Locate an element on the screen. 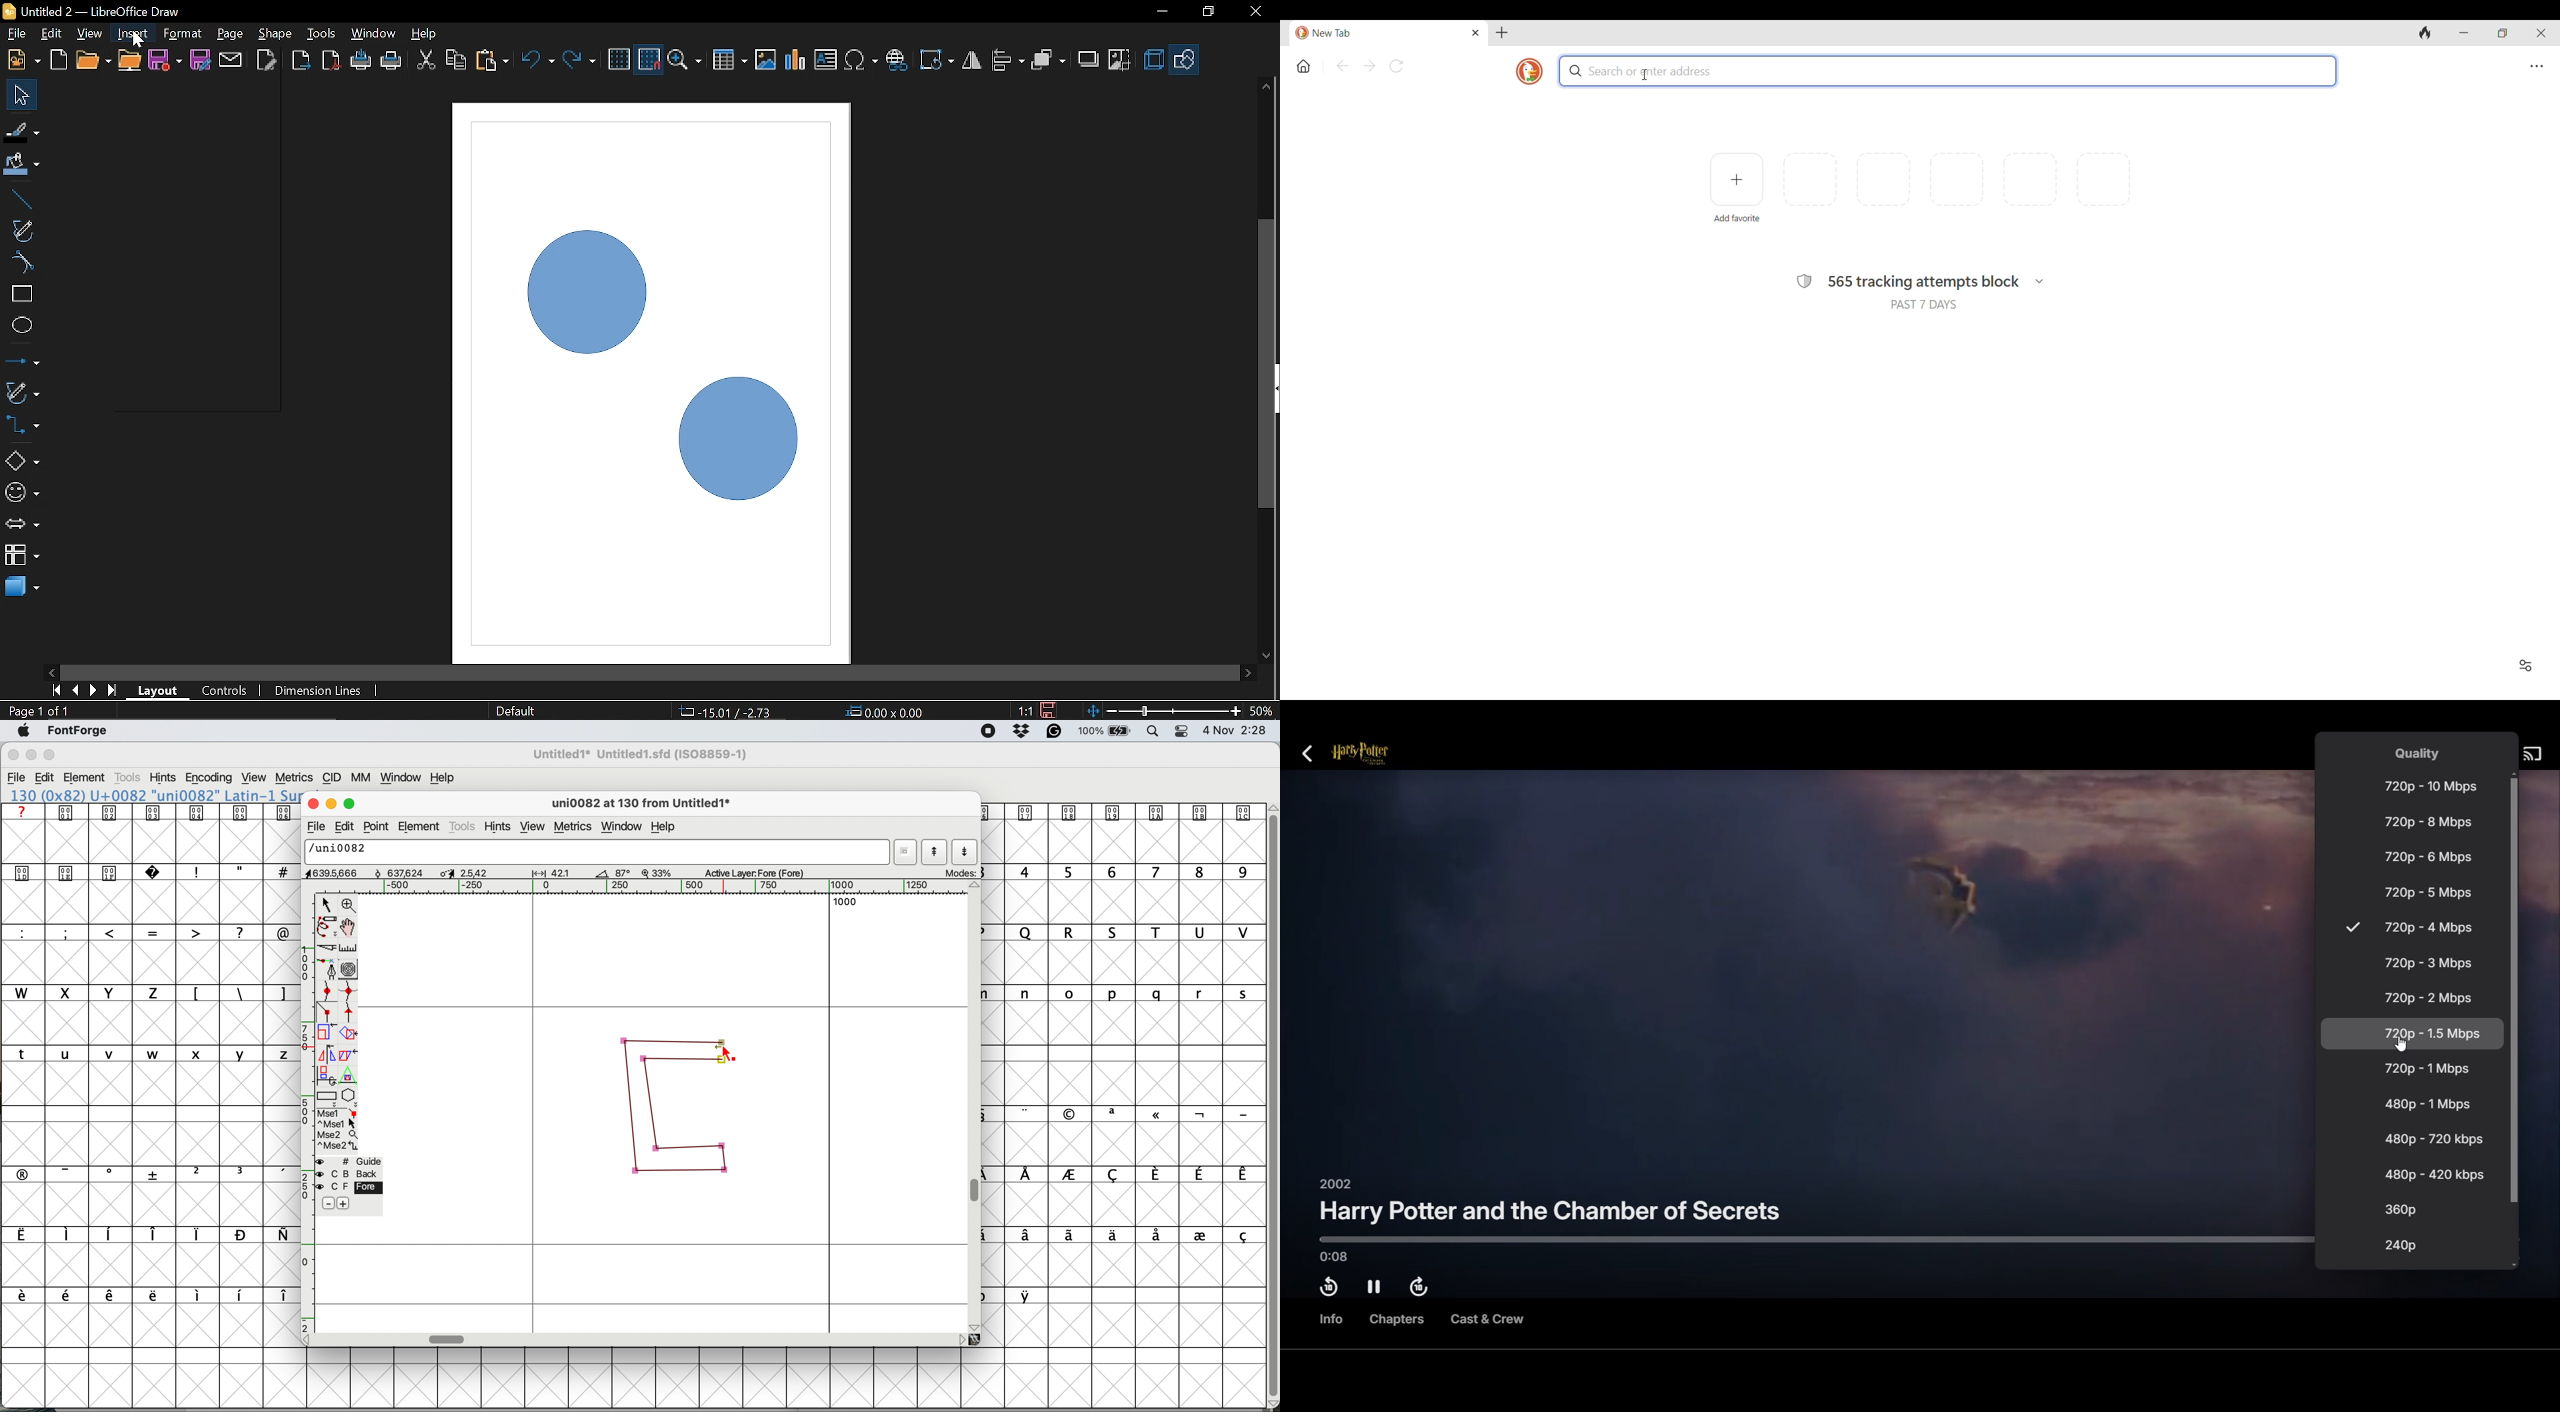  add a curve point is located at coordinates (327, 990).